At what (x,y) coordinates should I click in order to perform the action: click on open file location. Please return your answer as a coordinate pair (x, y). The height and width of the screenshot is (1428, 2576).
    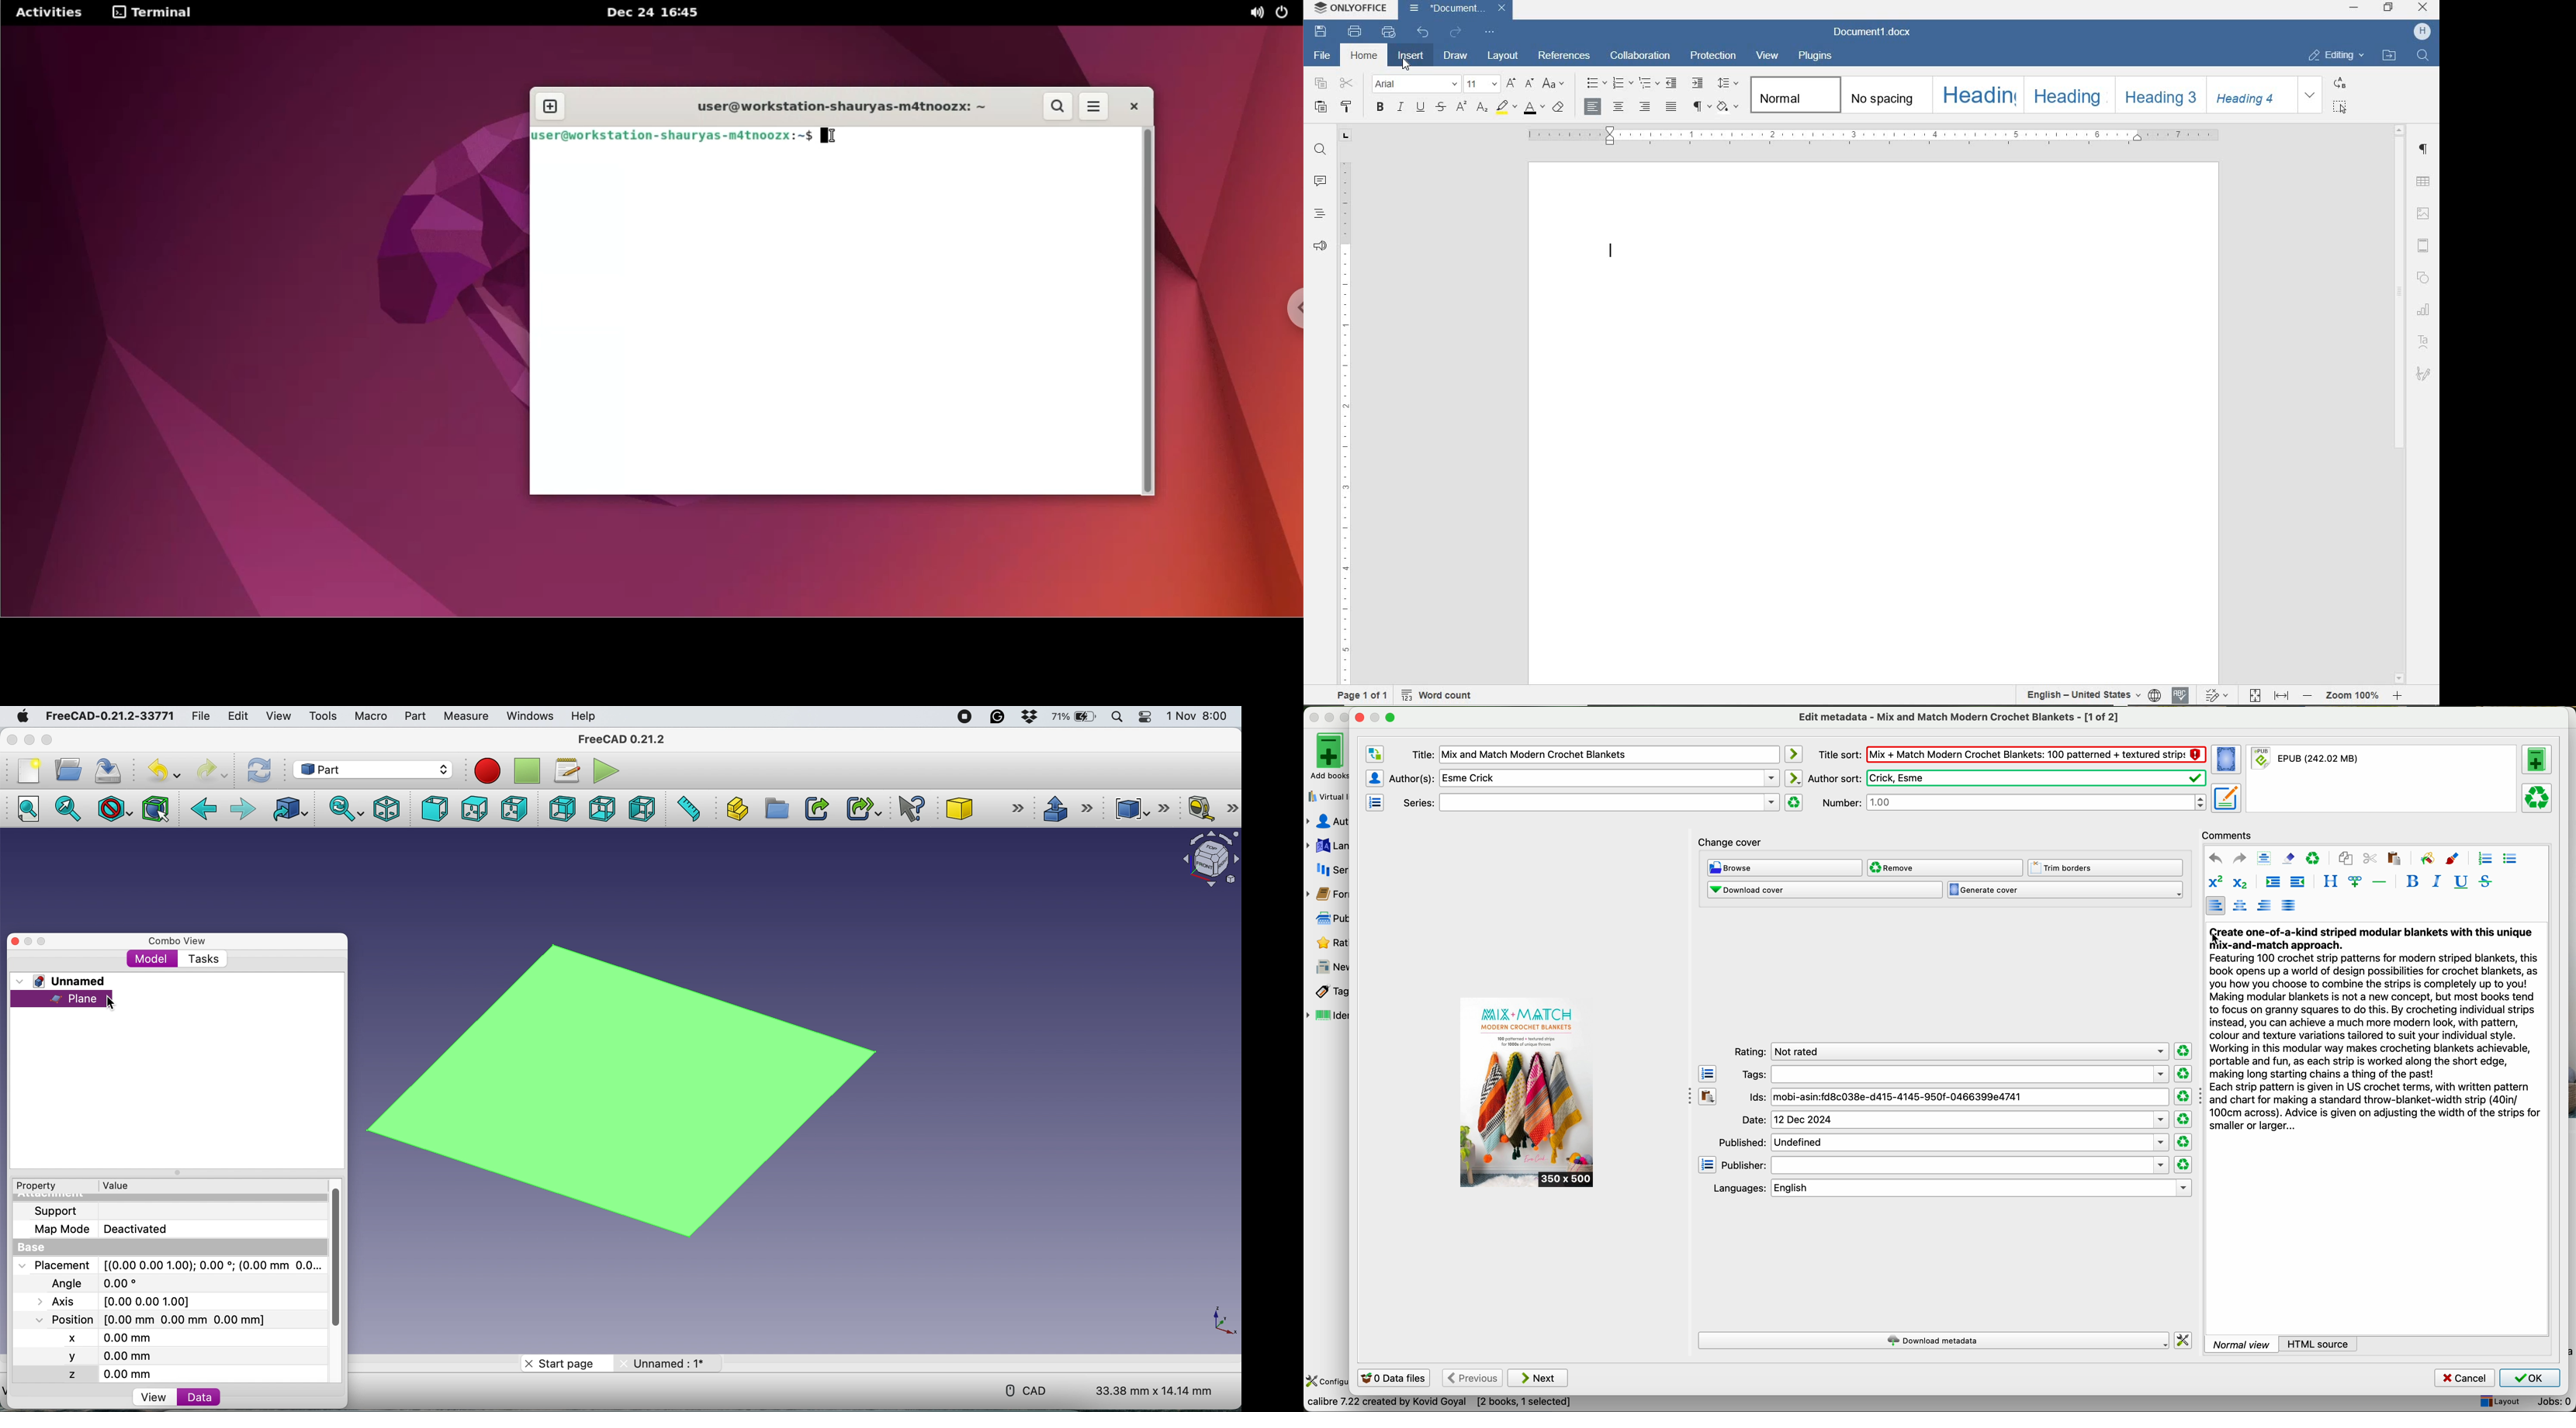
    Looking at the image, I should click on (2392, 57).